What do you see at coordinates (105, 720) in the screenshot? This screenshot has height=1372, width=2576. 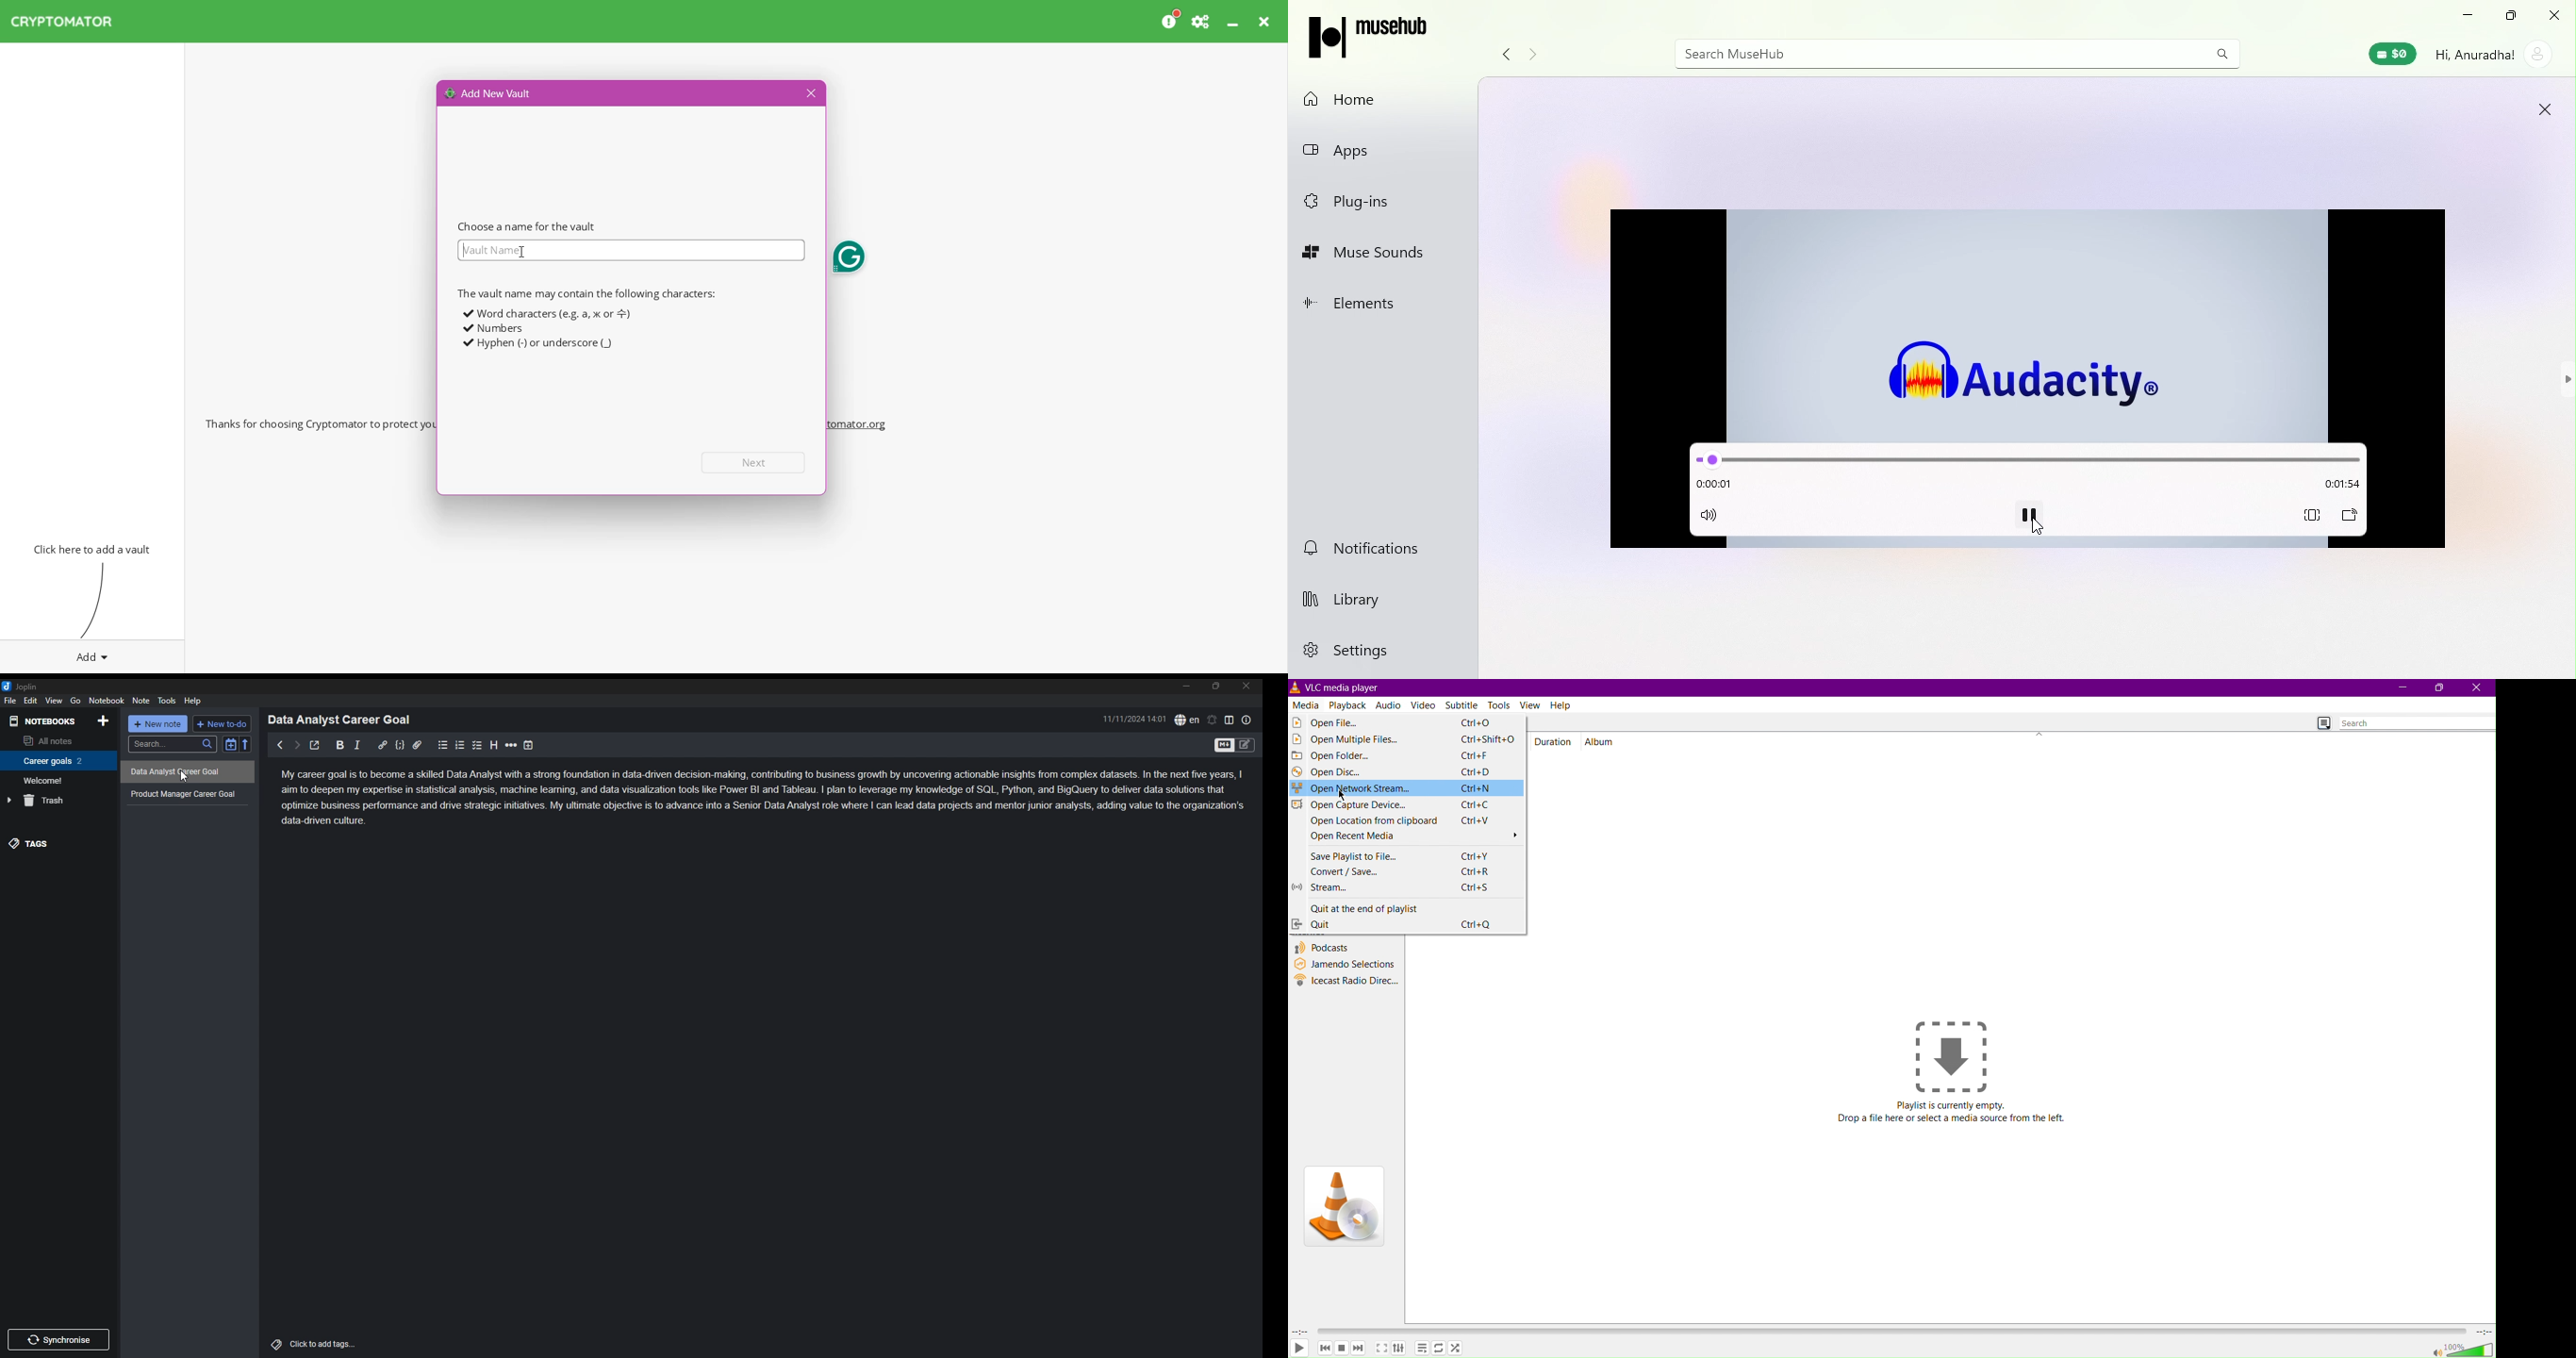 I see `add notebook` at bounding box center [105, 720].